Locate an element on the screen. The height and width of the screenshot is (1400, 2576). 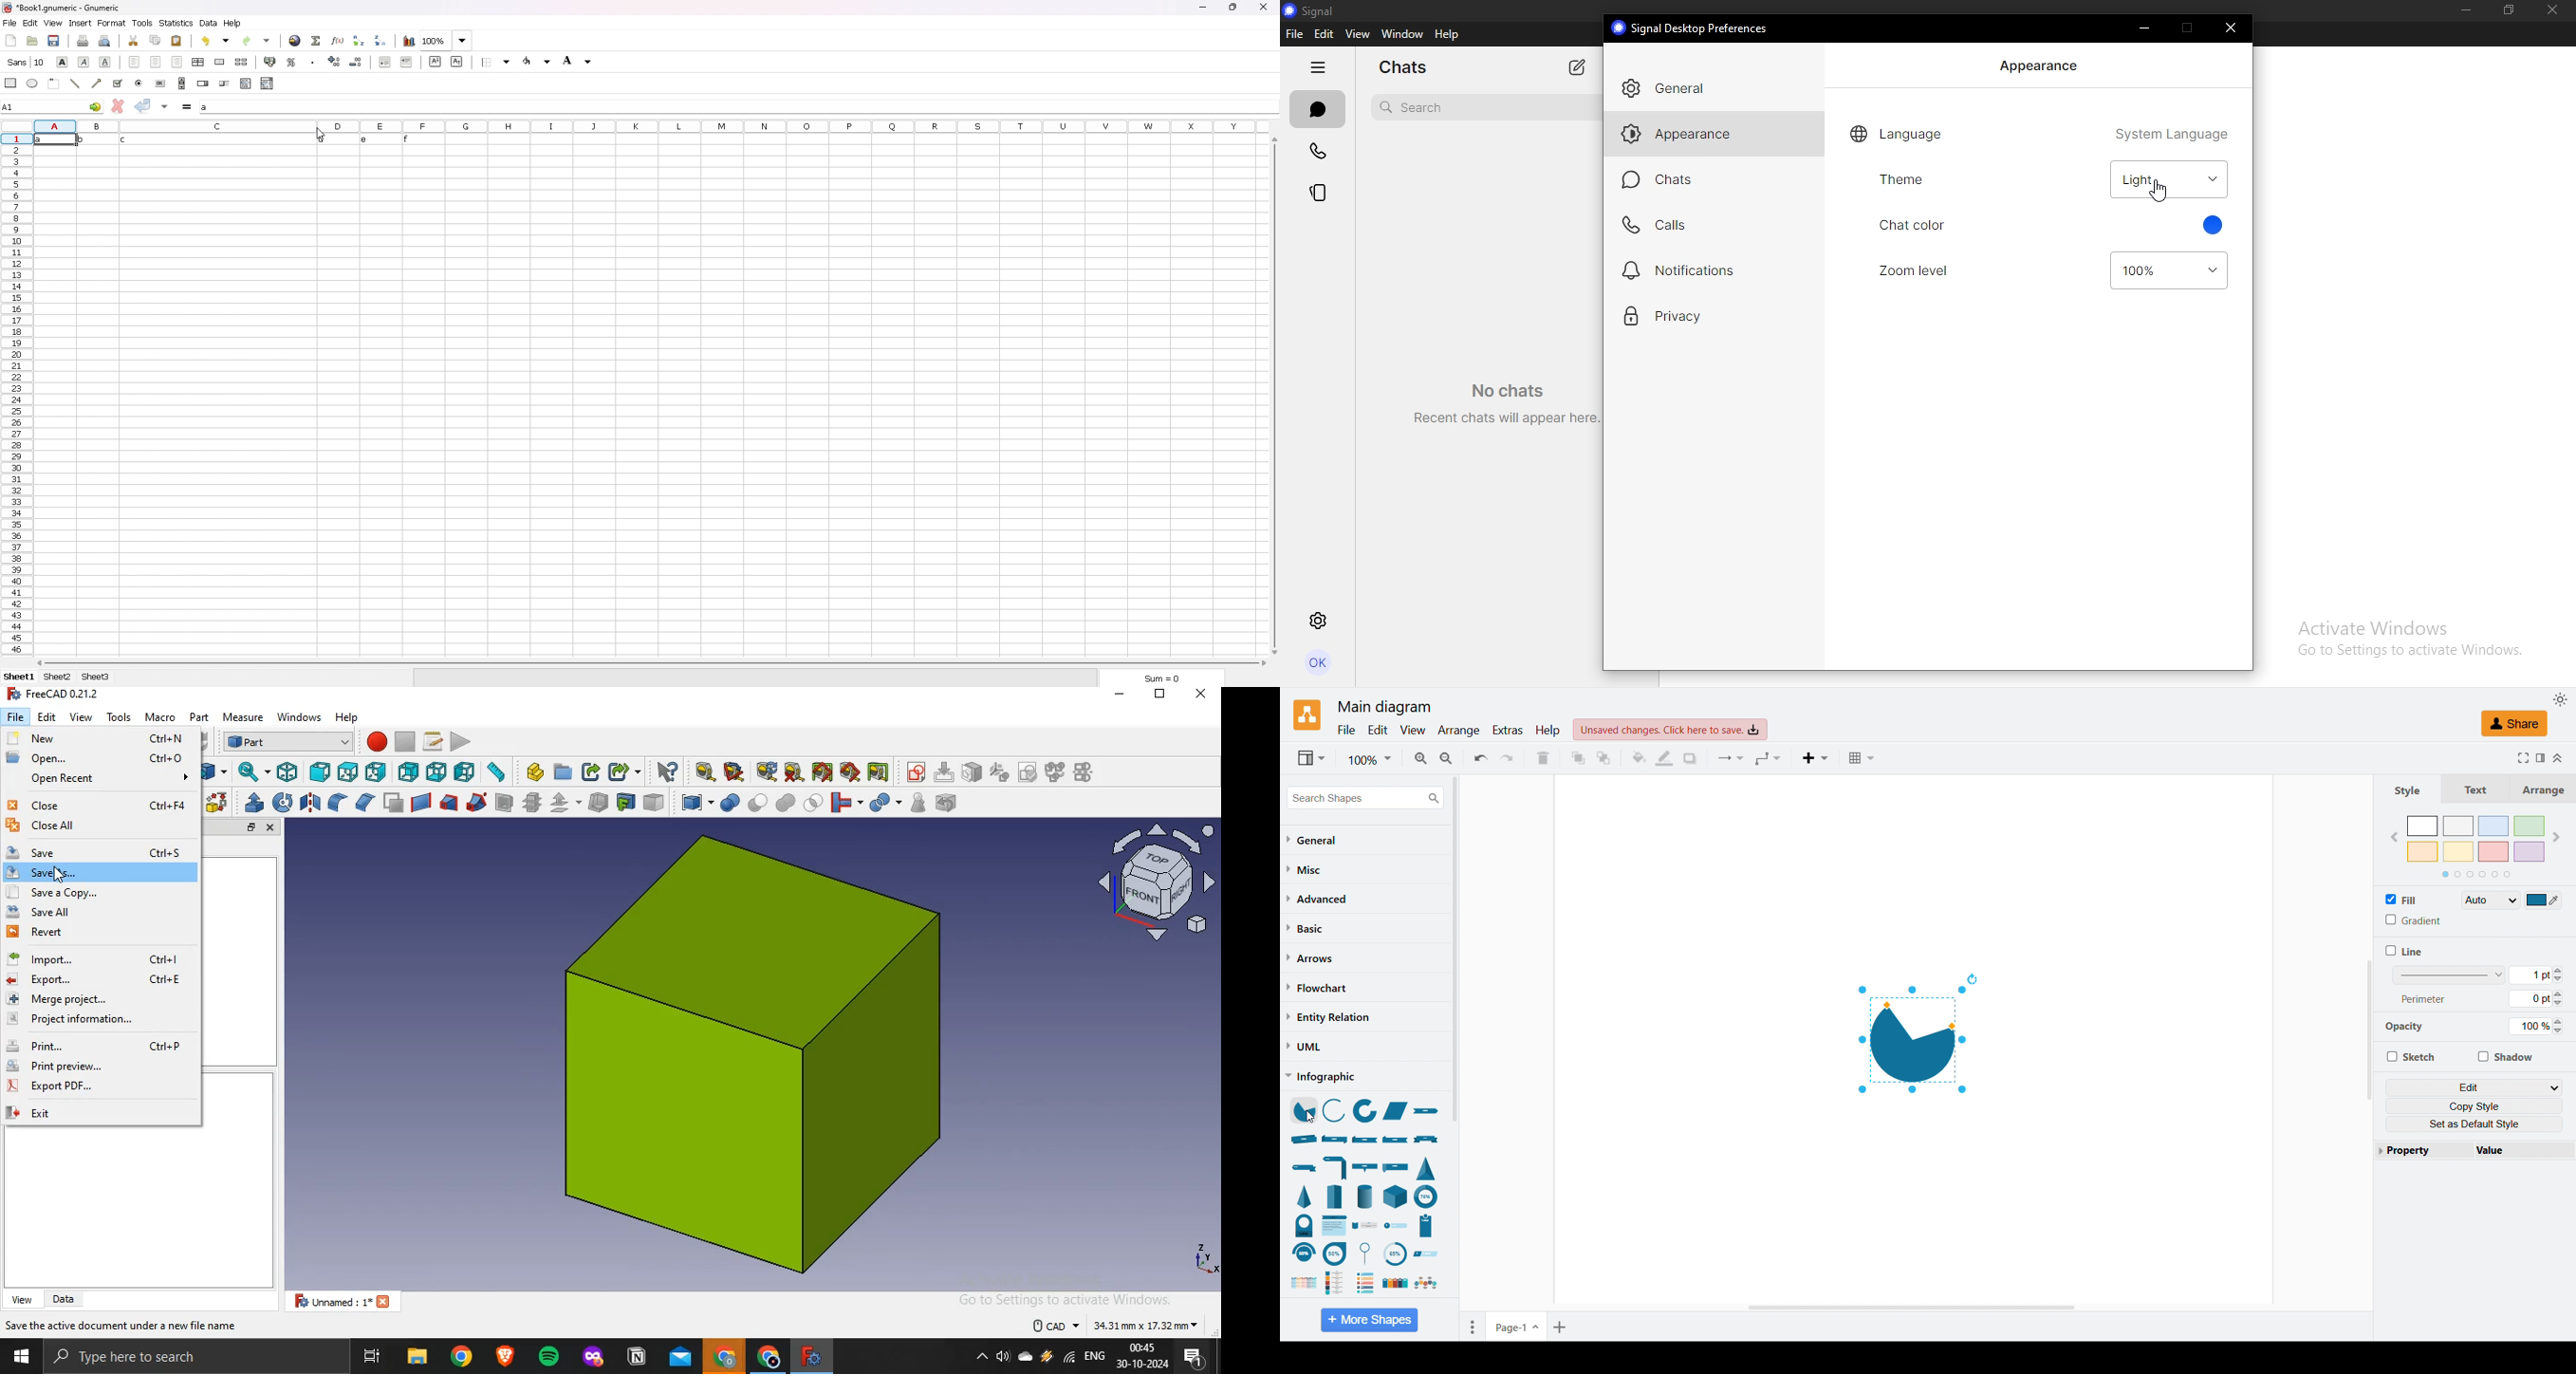
cursor is located at coordinates (61, 877).